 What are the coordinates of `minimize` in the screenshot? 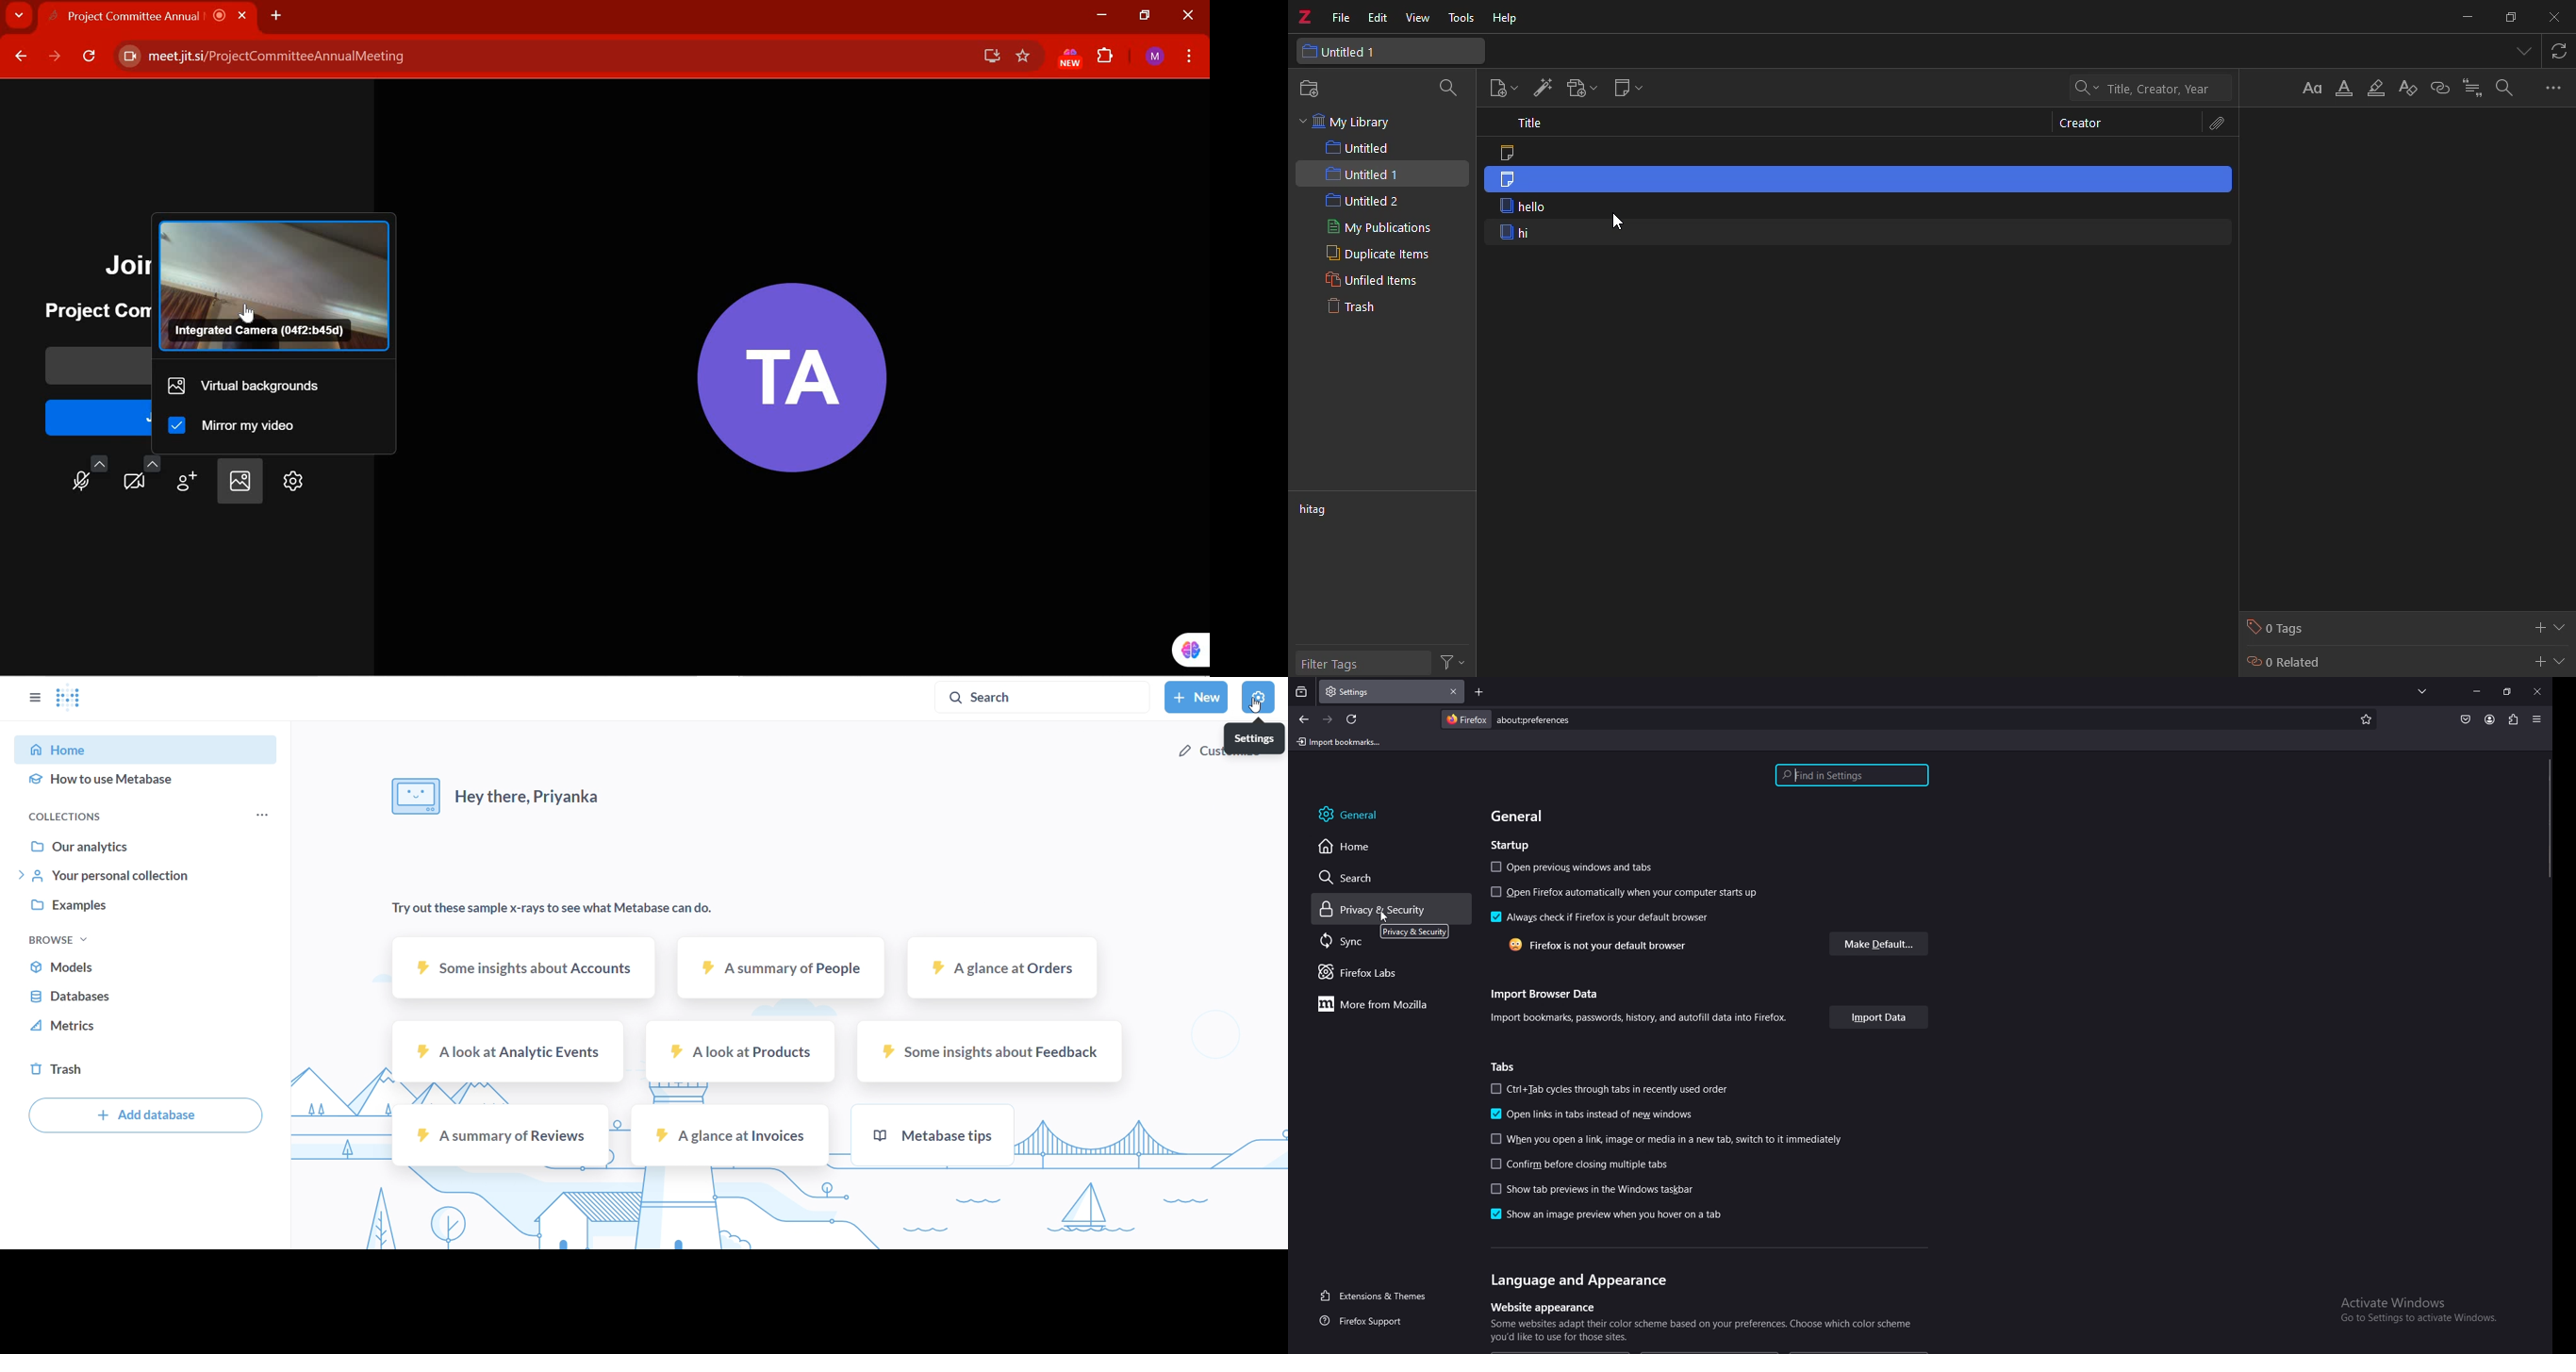 It's located at (2465, 16).